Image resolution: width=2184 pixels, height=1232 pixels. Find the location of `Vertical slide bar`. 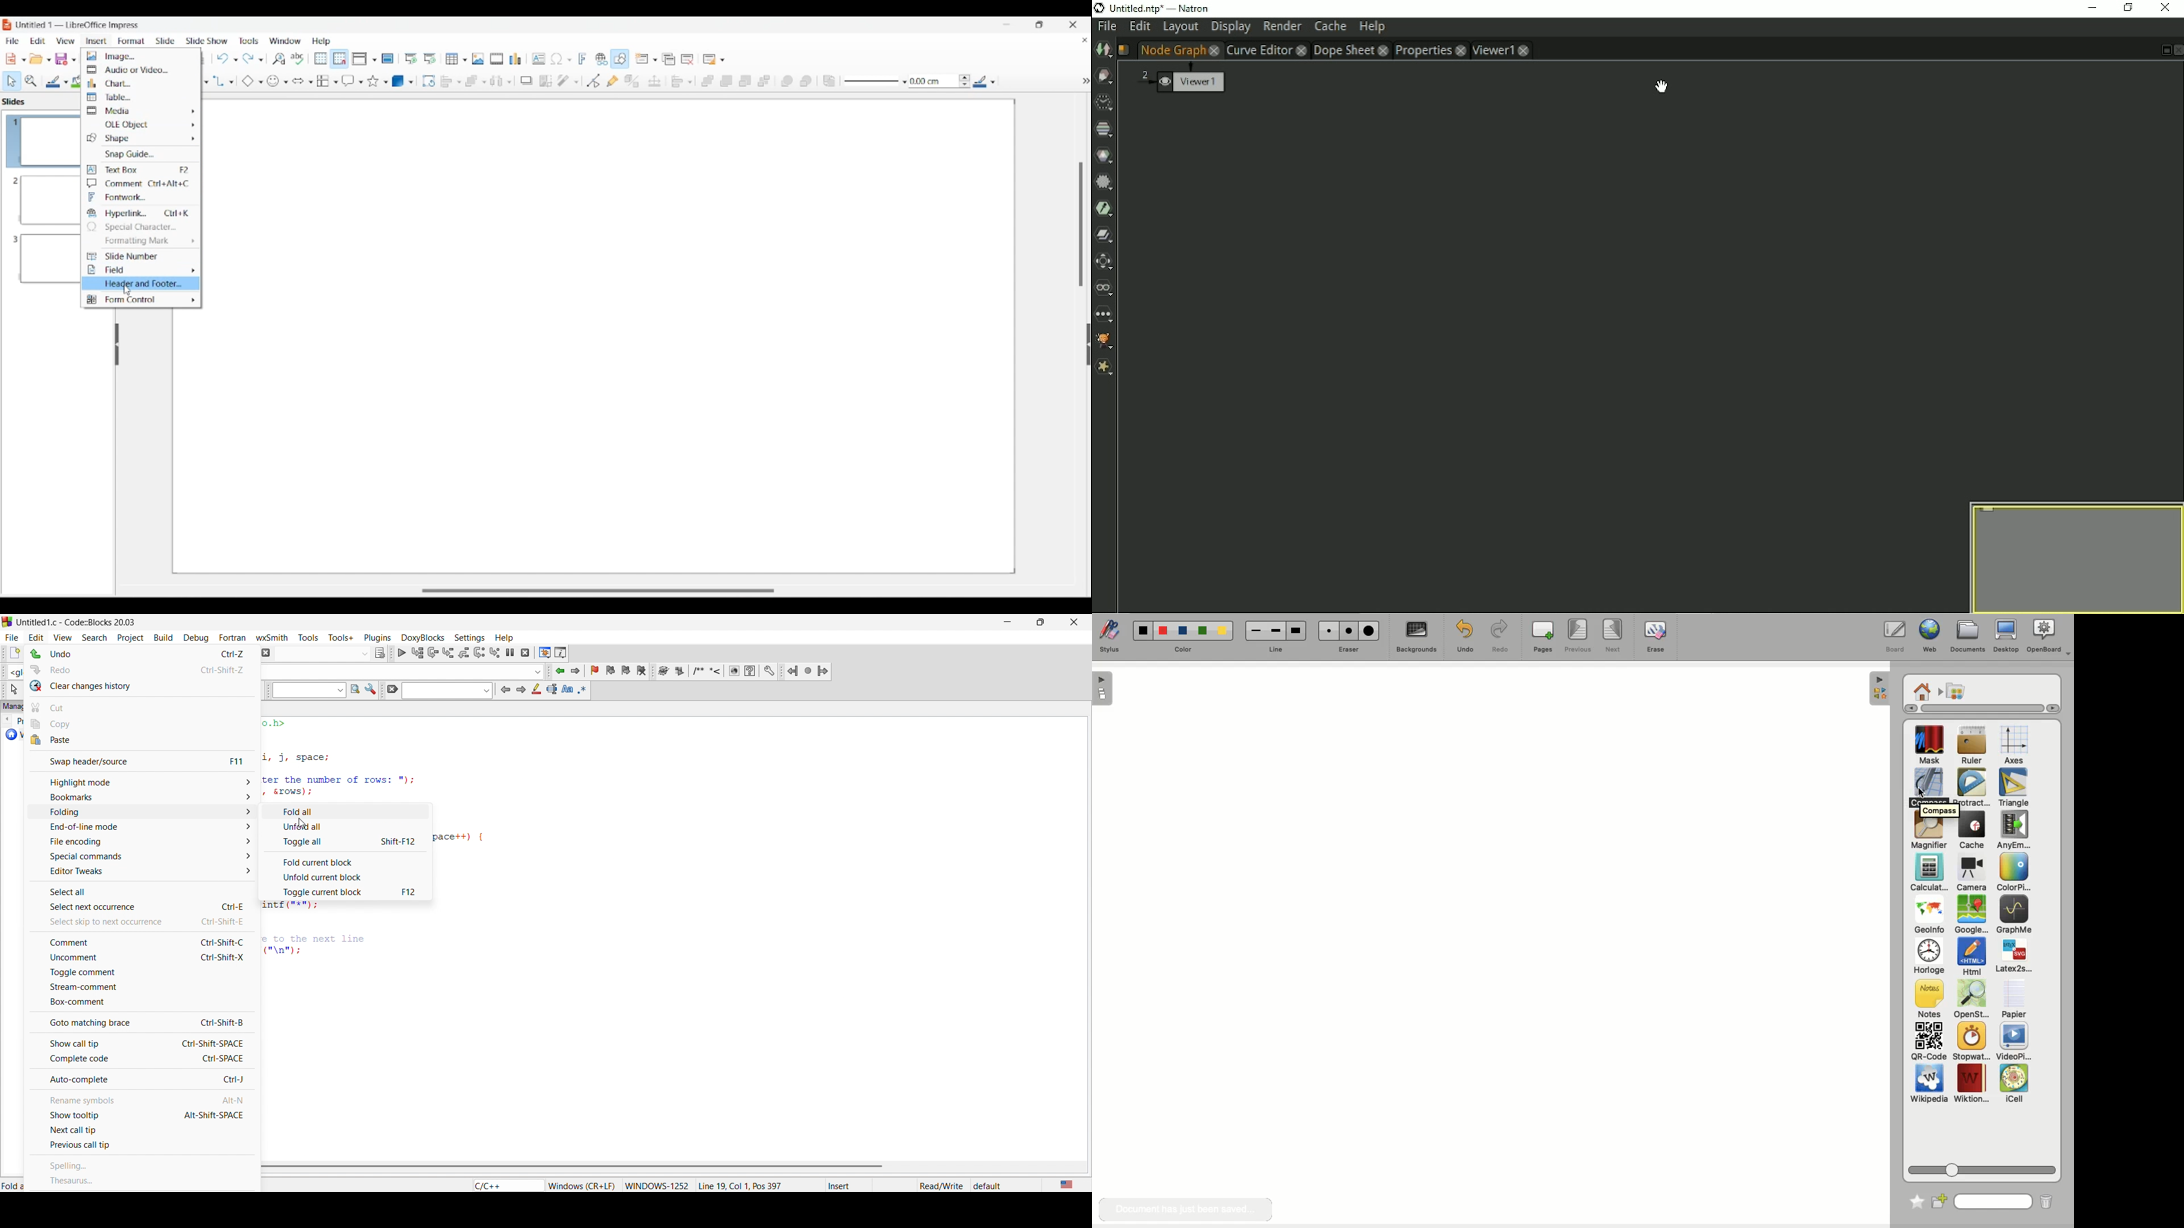

Vertical slide bar is located at coordinates (1081, 225).